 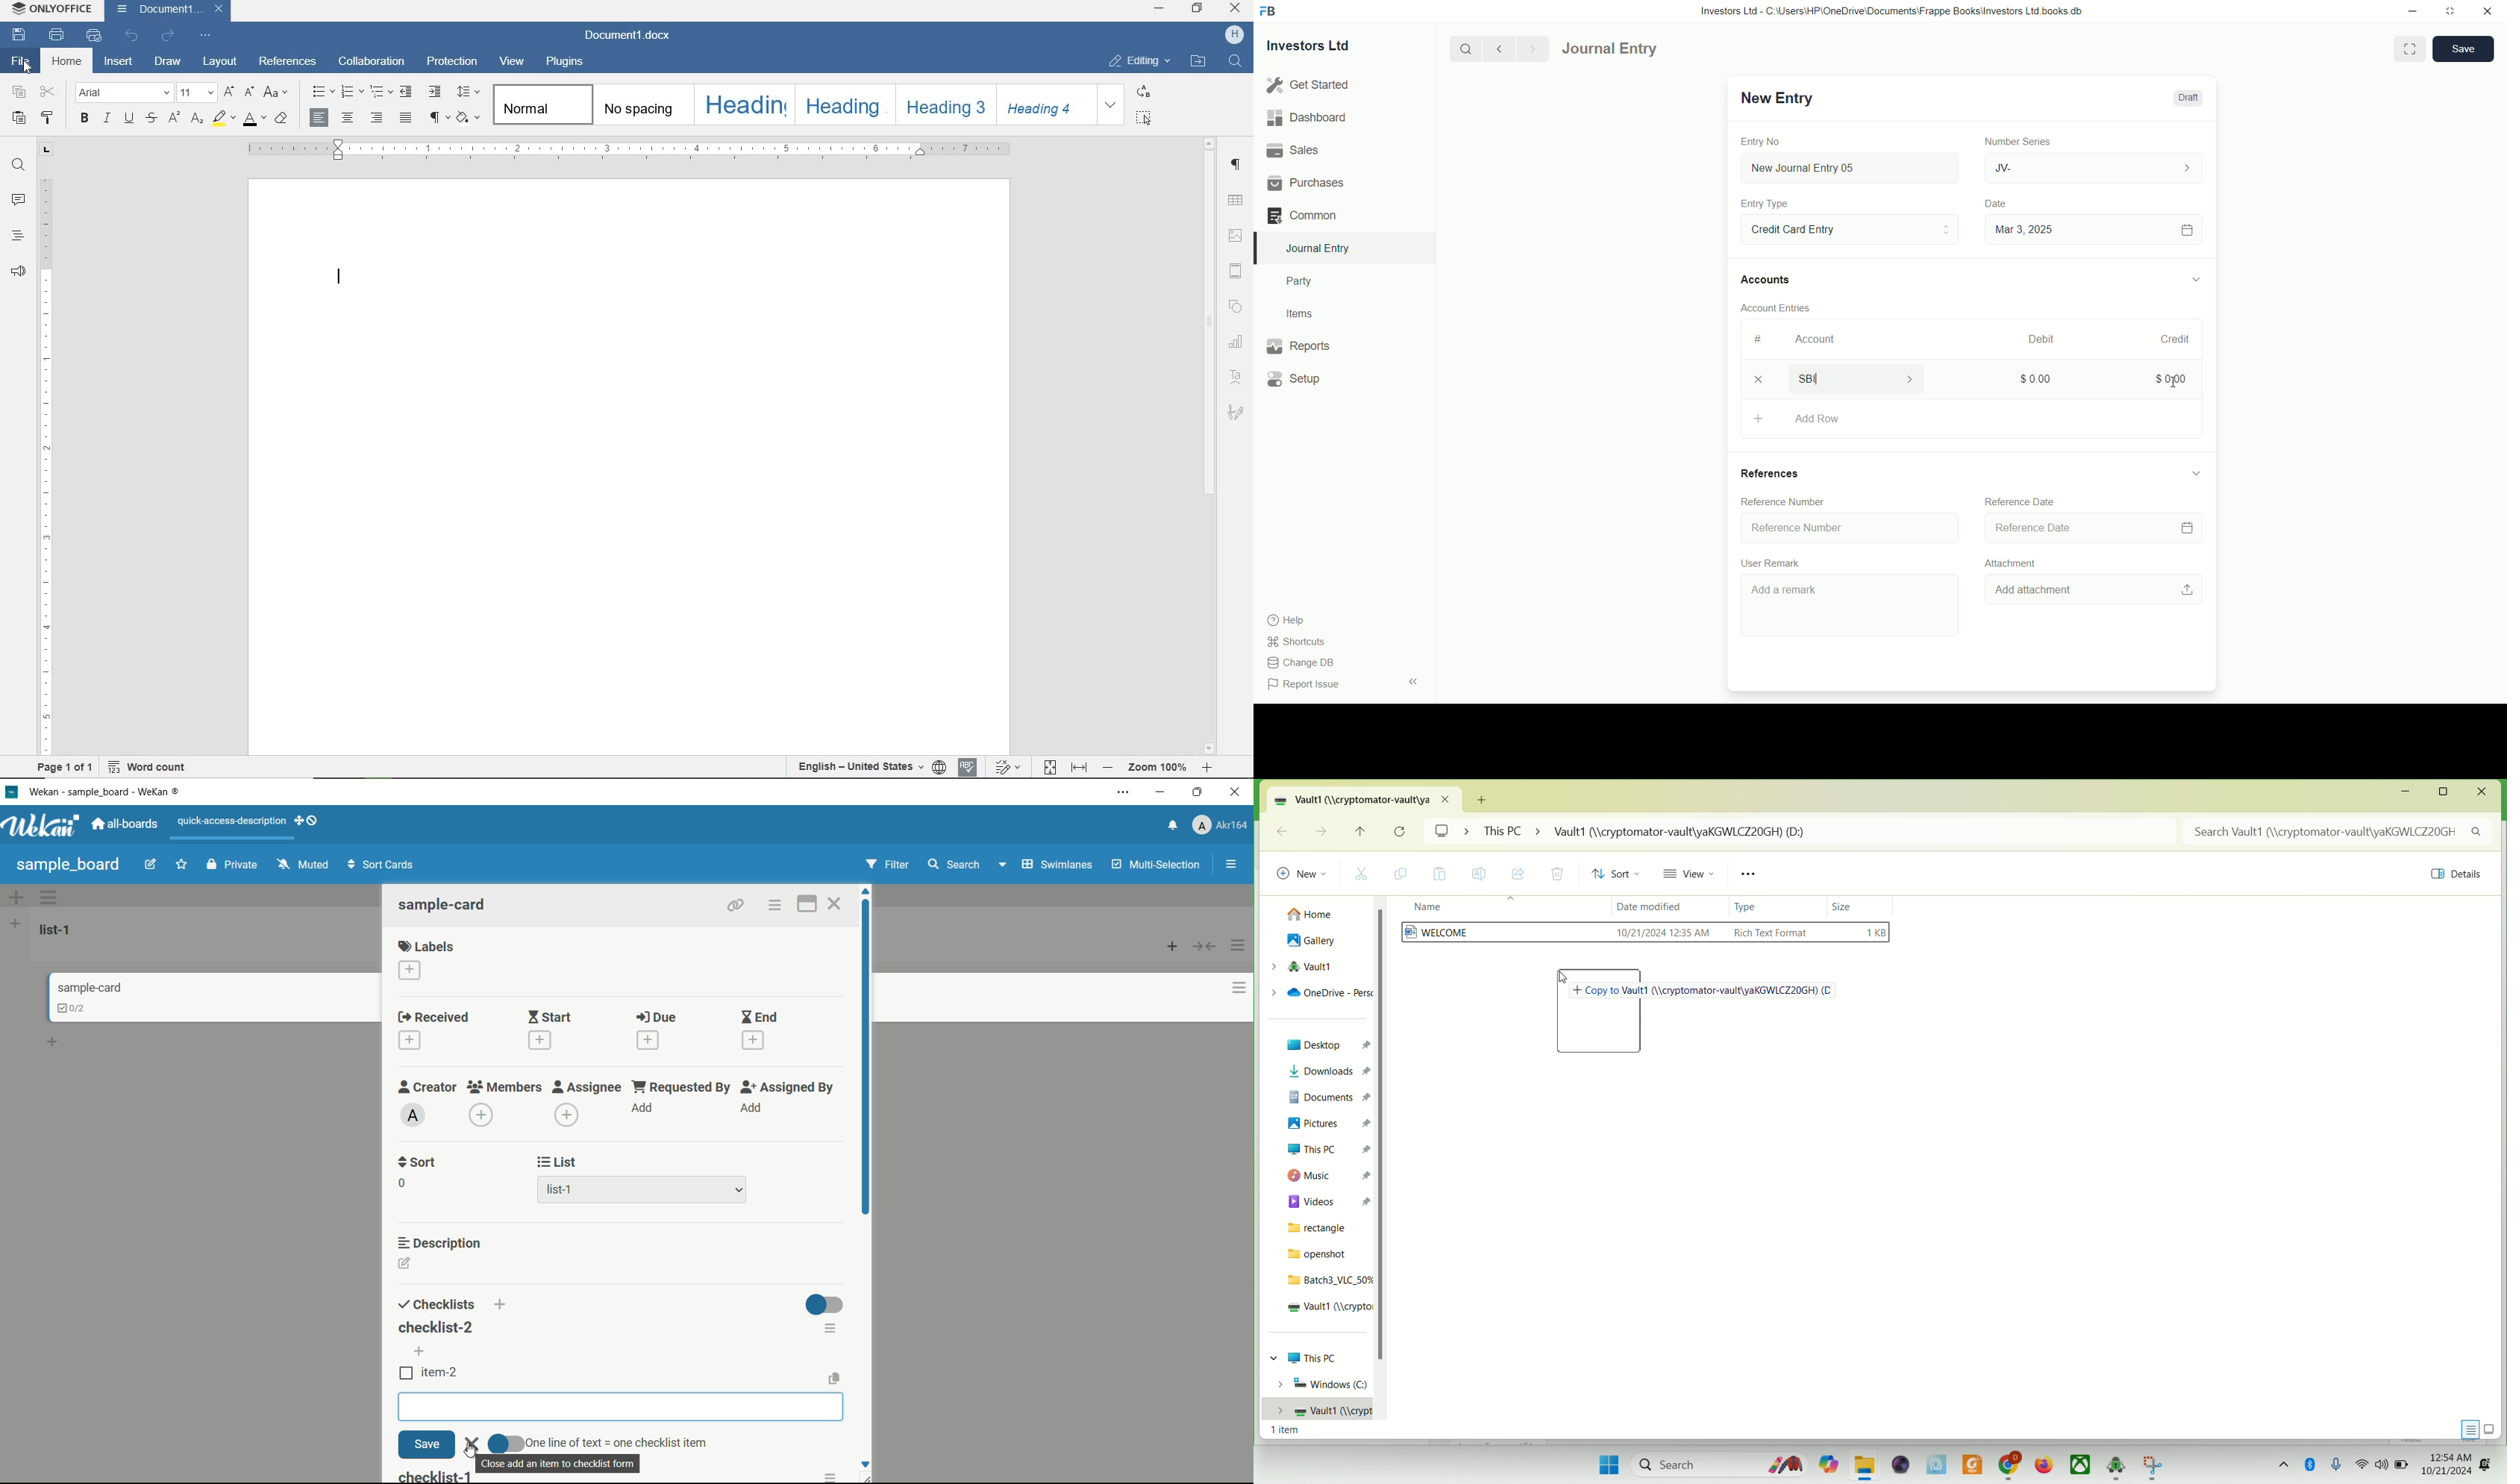 I want to click on headings, so click(x=17, y=235).